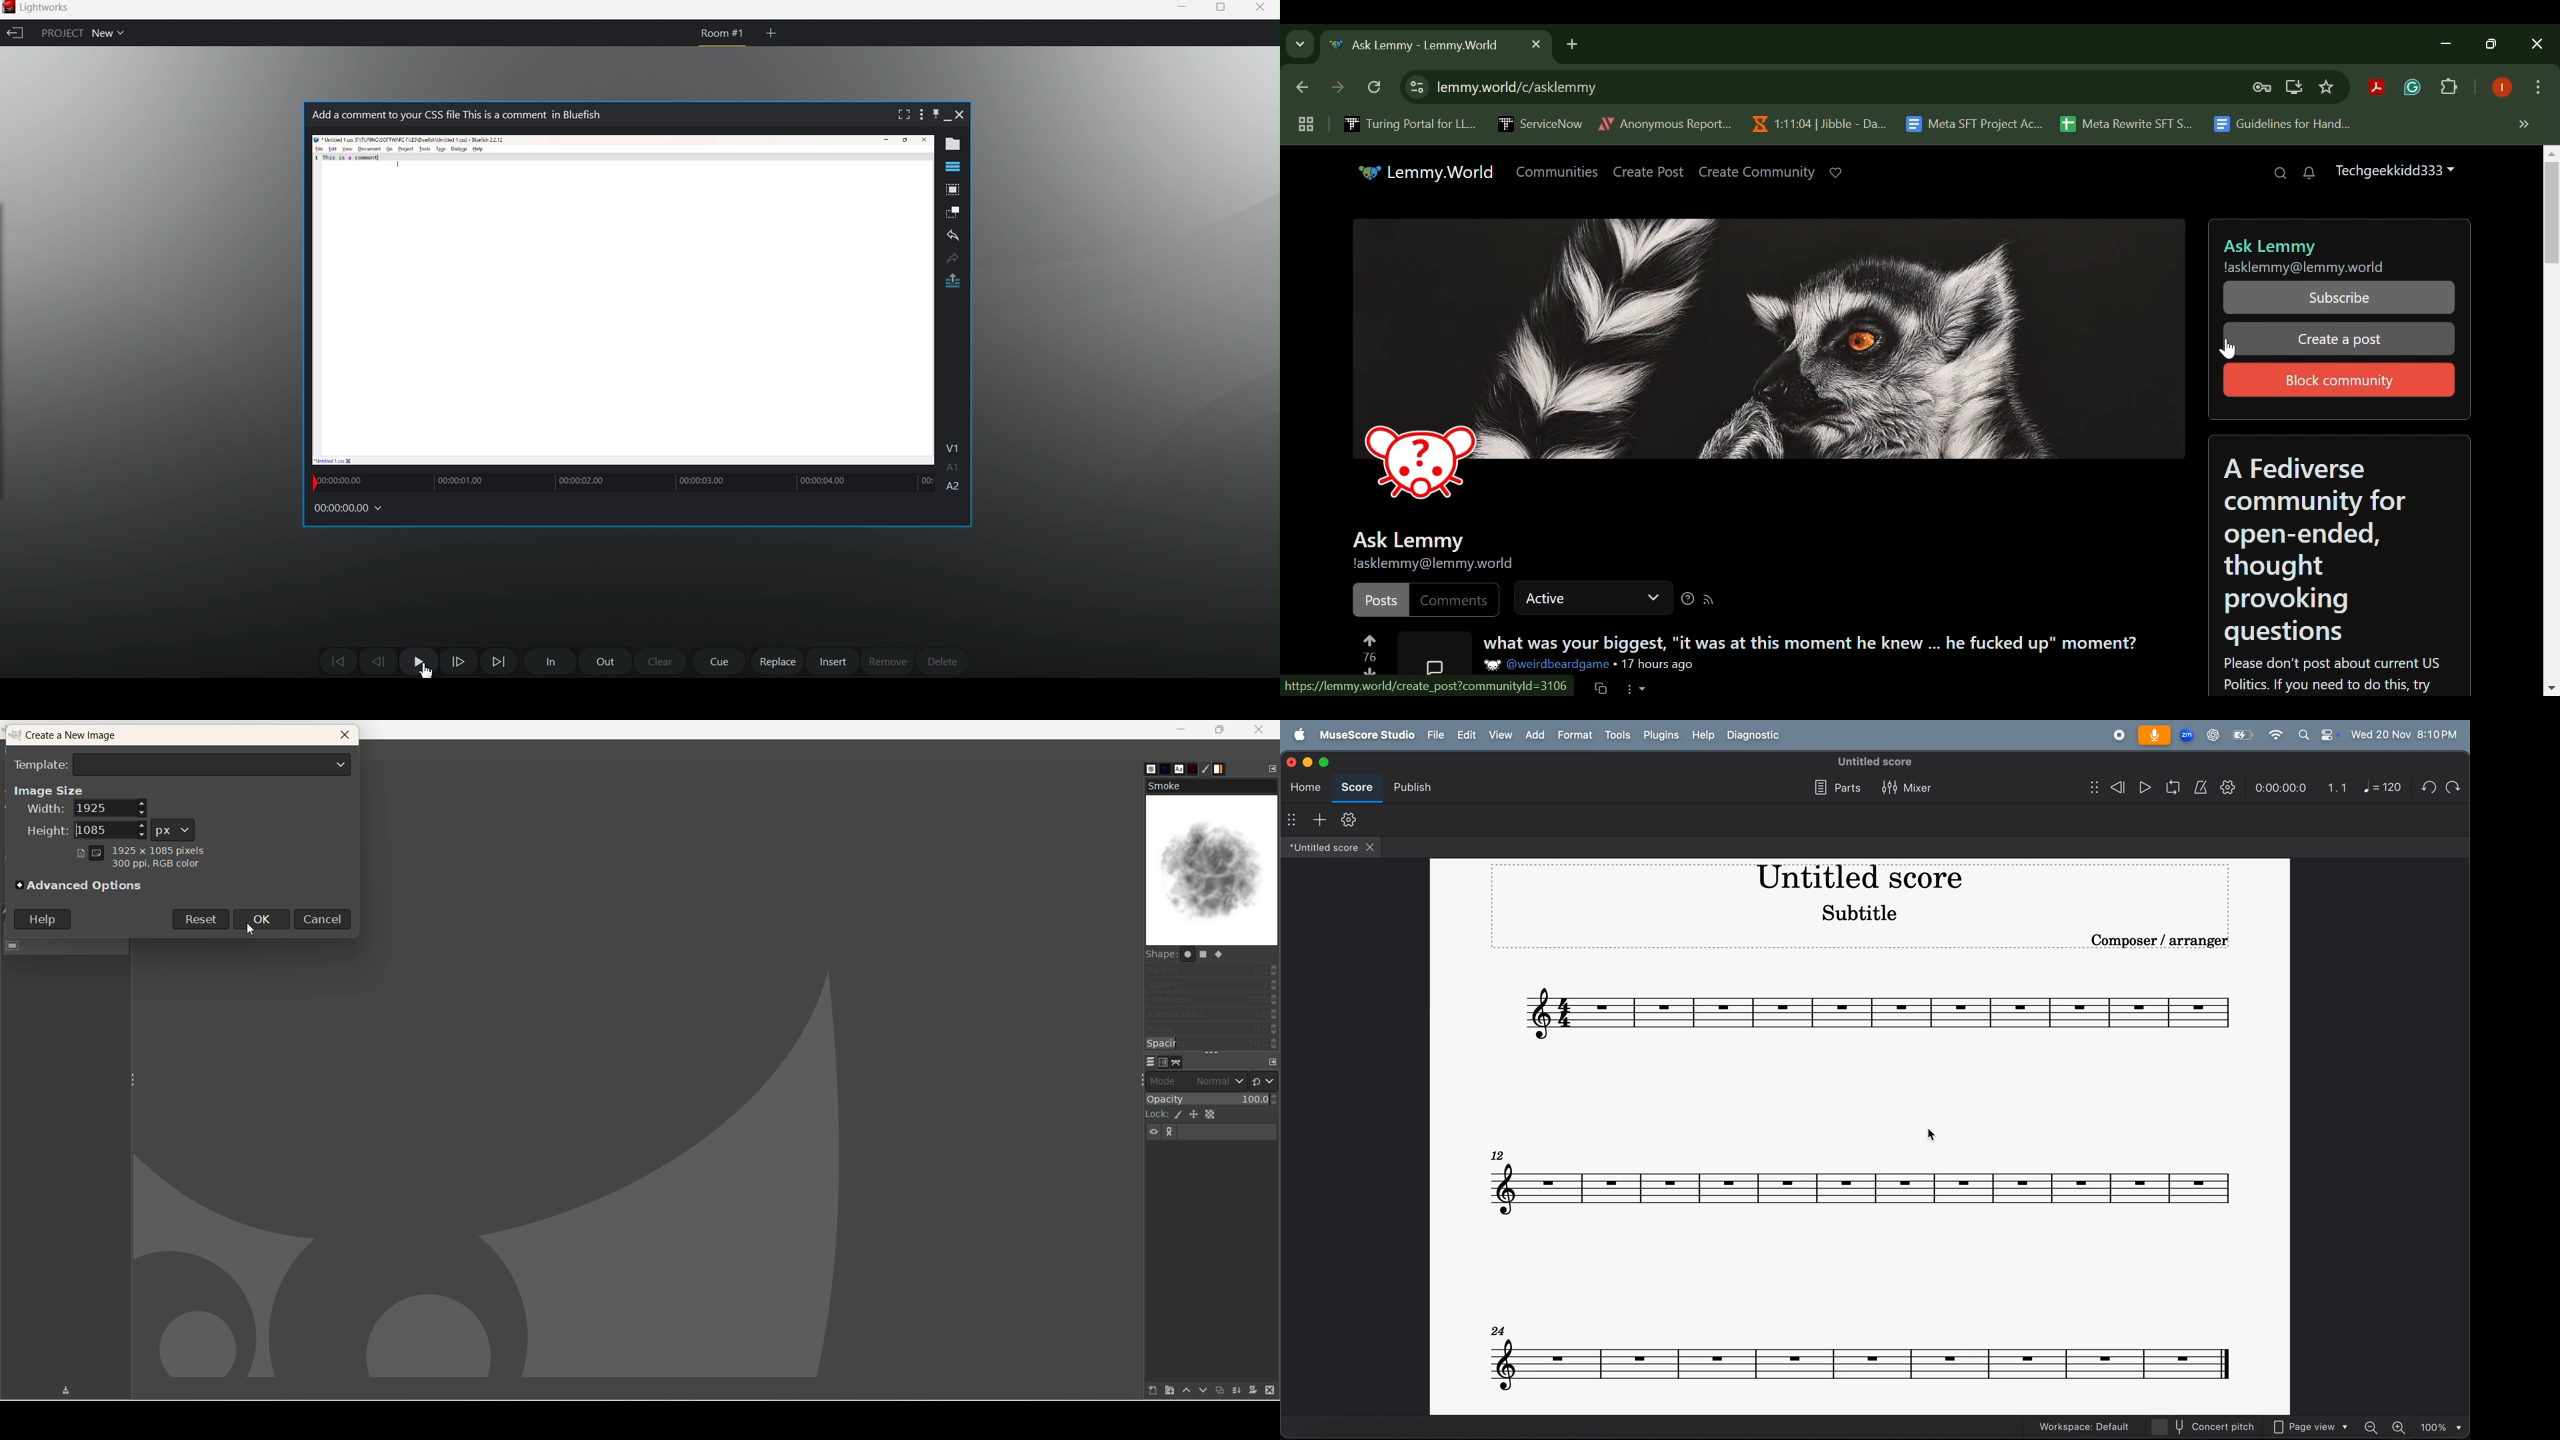 Image resolution: width=2576 pixels, height=1456 pixels. What do you see at coordinates (418, 661) in the screenshot?
I see `pause and play` at bounding box center [418, 661].